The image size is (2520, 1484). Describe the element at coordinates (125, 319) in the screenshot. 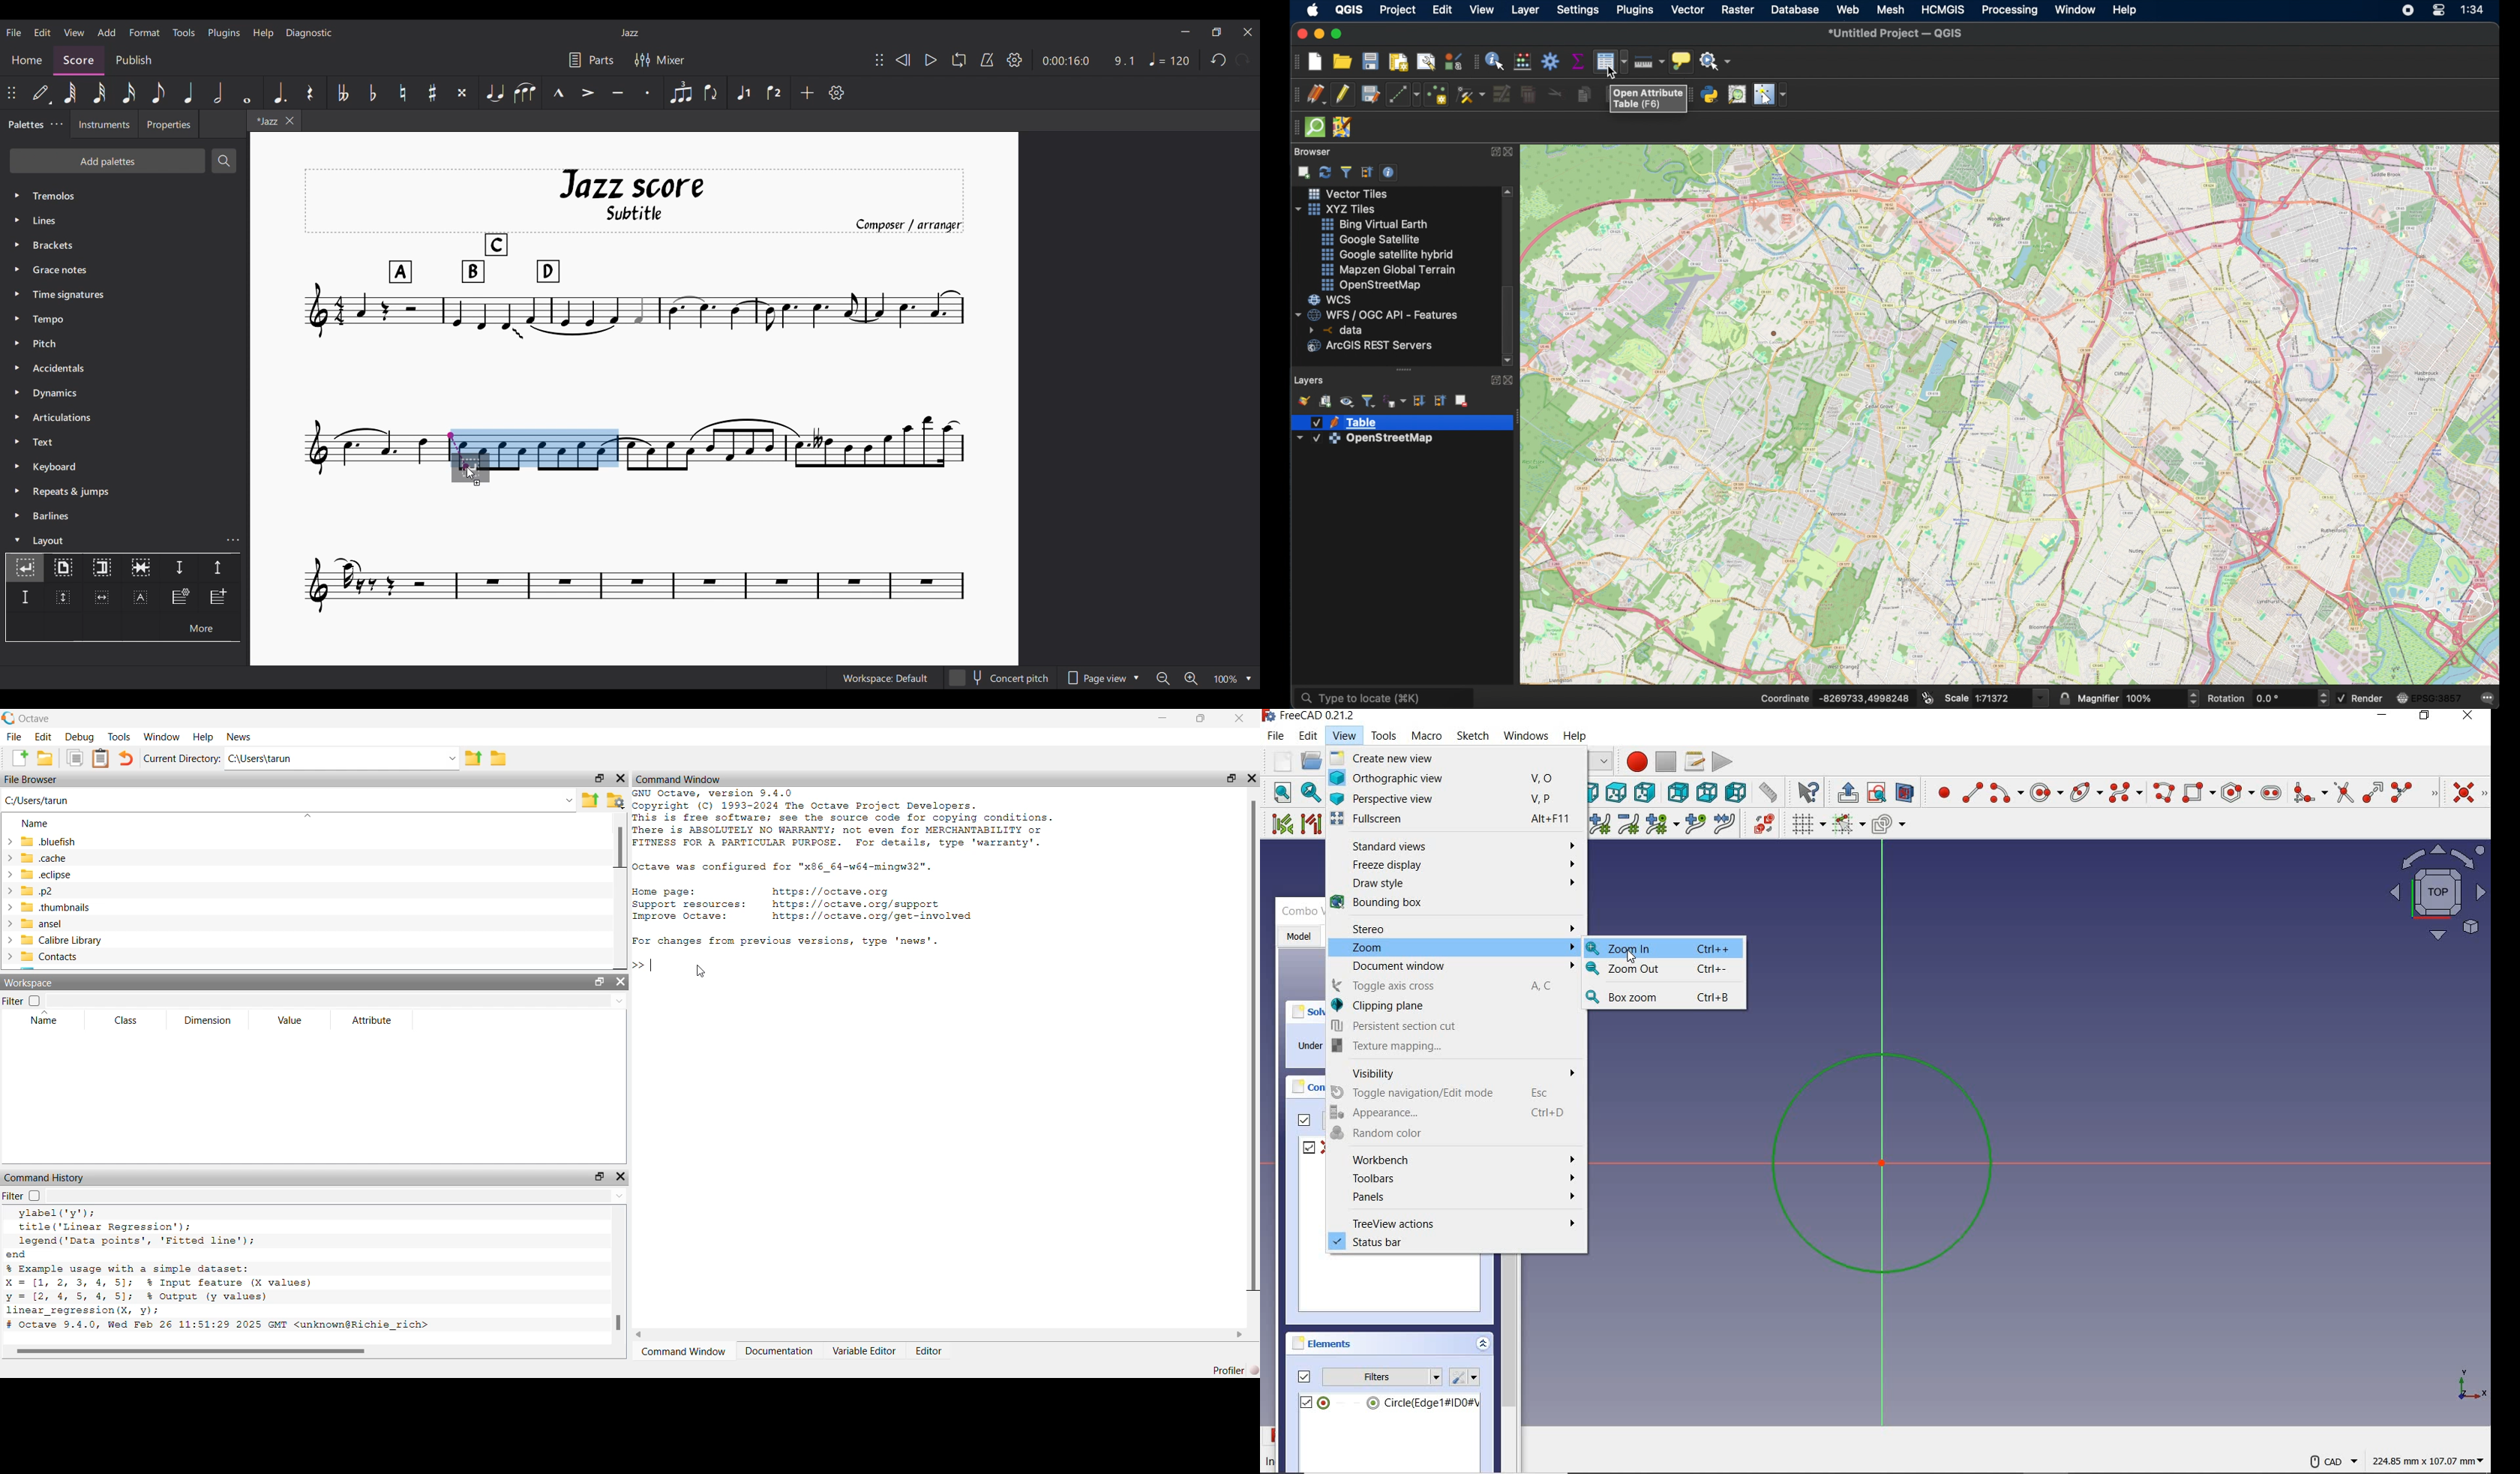

I see `Tempo` at that location.